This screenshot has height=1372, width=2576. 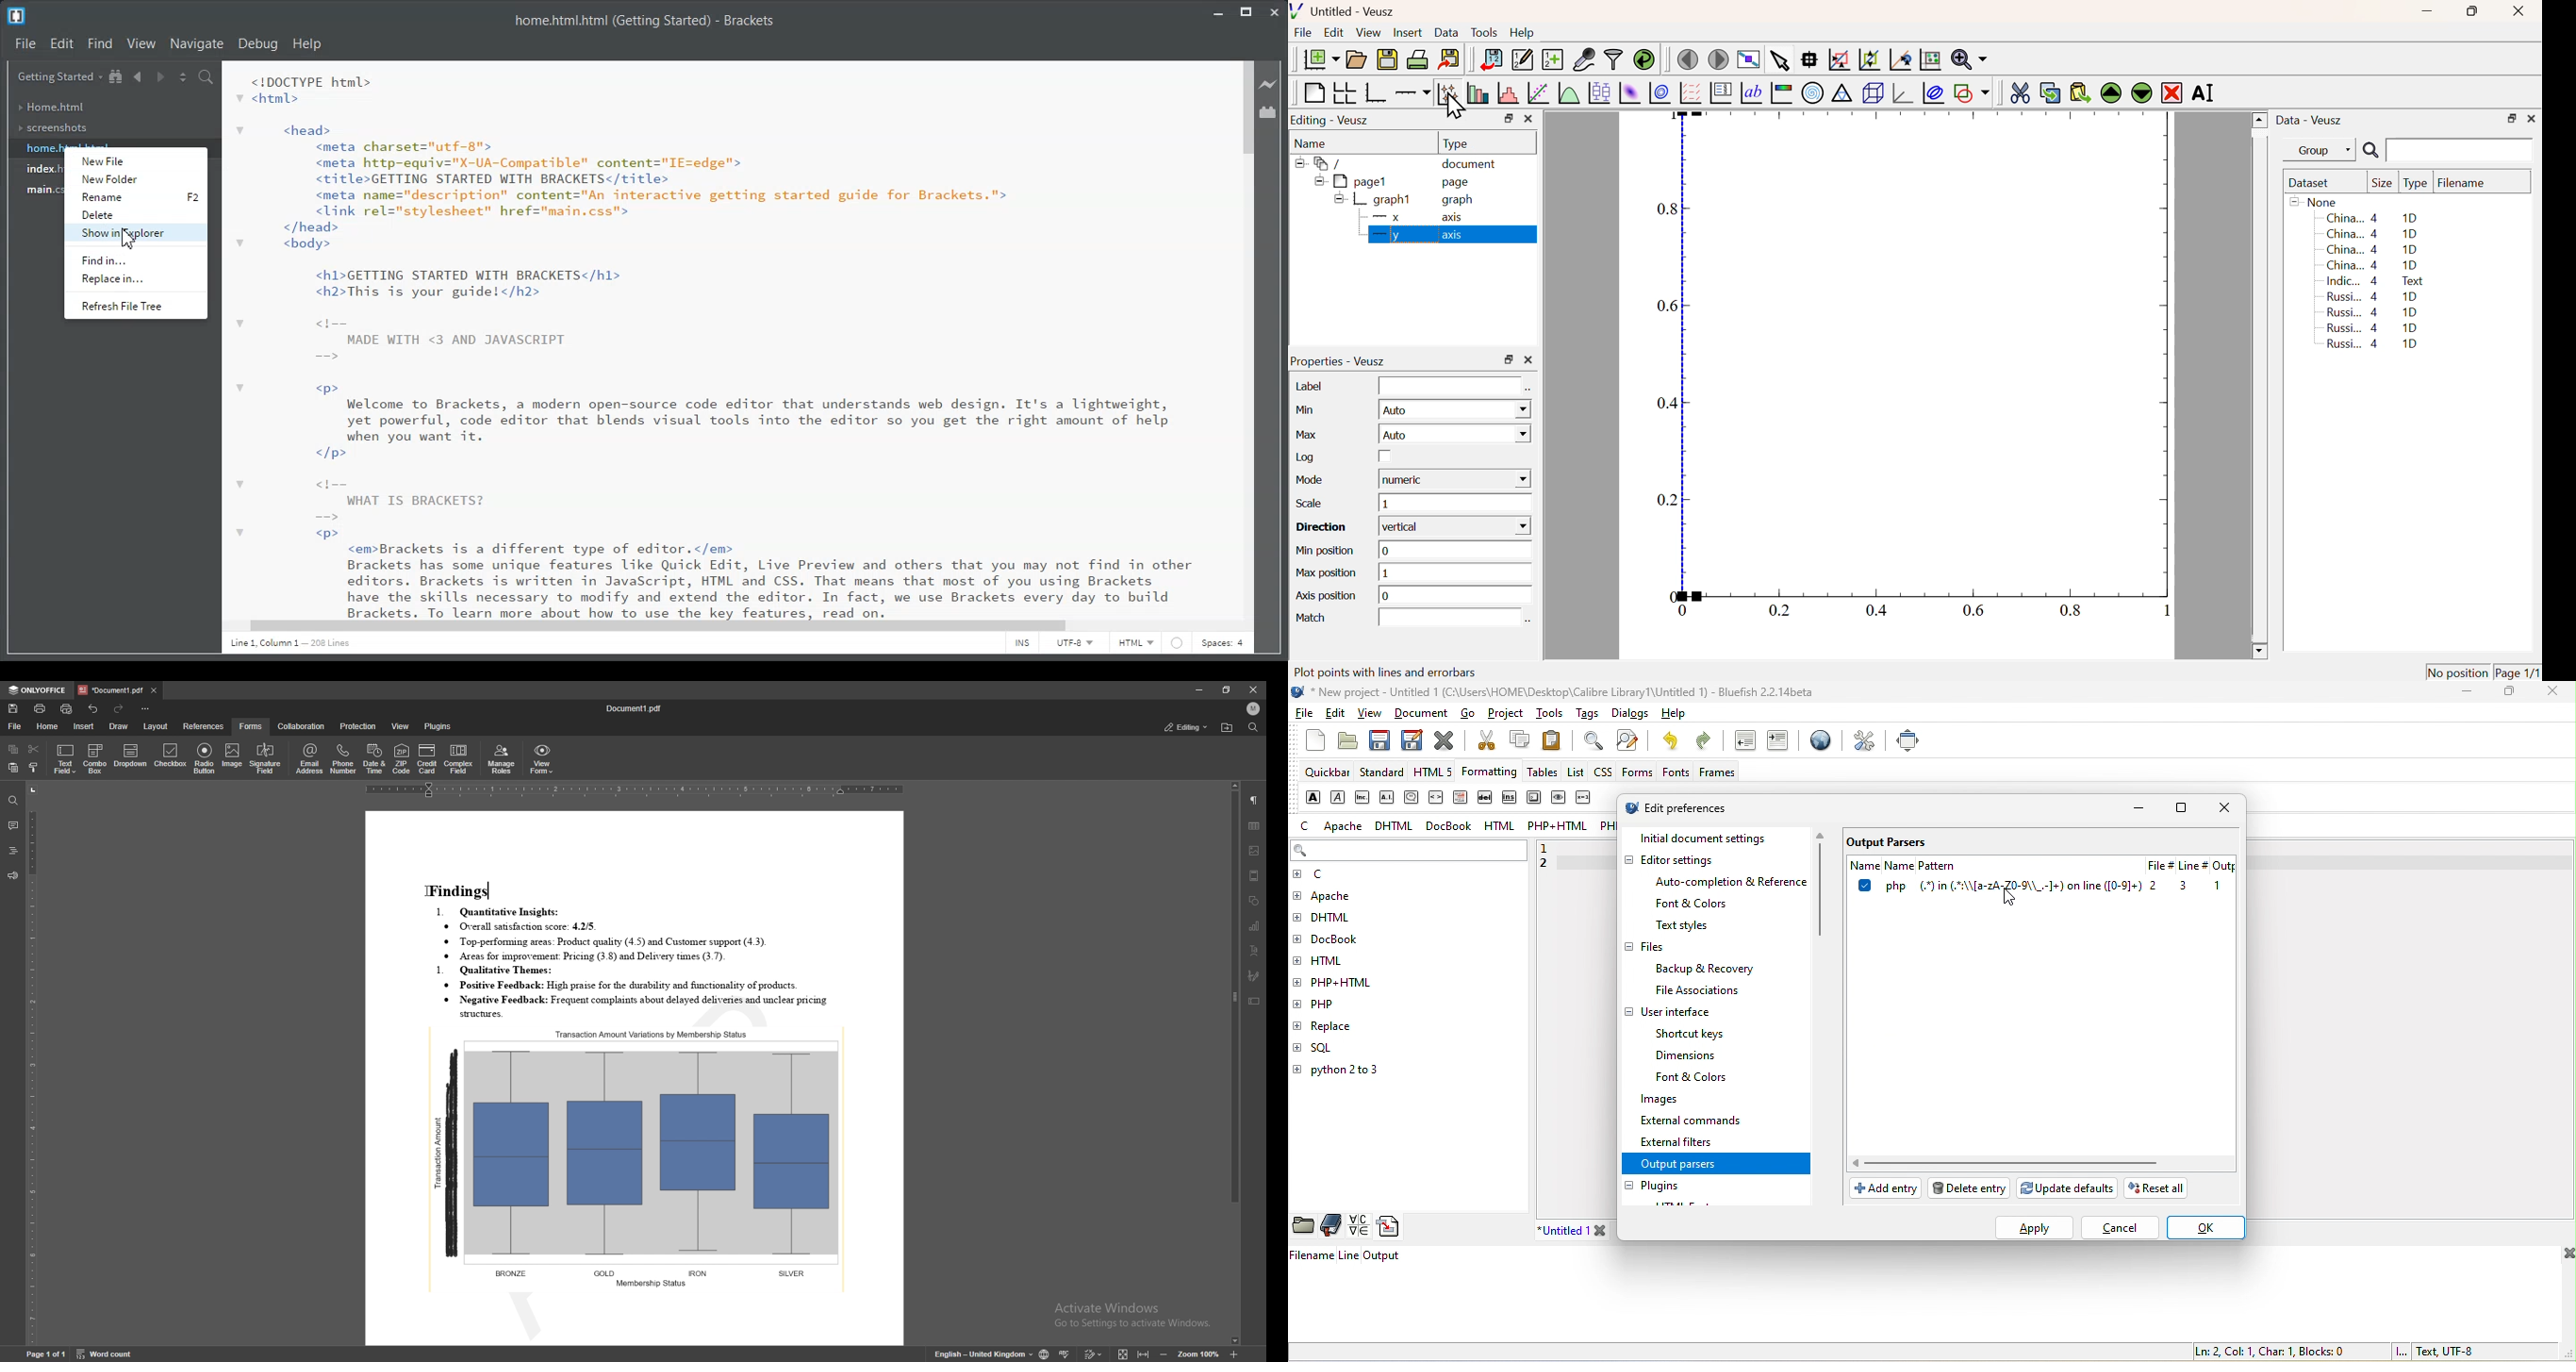 I want to click on Label, so click(x=1310, y=386).